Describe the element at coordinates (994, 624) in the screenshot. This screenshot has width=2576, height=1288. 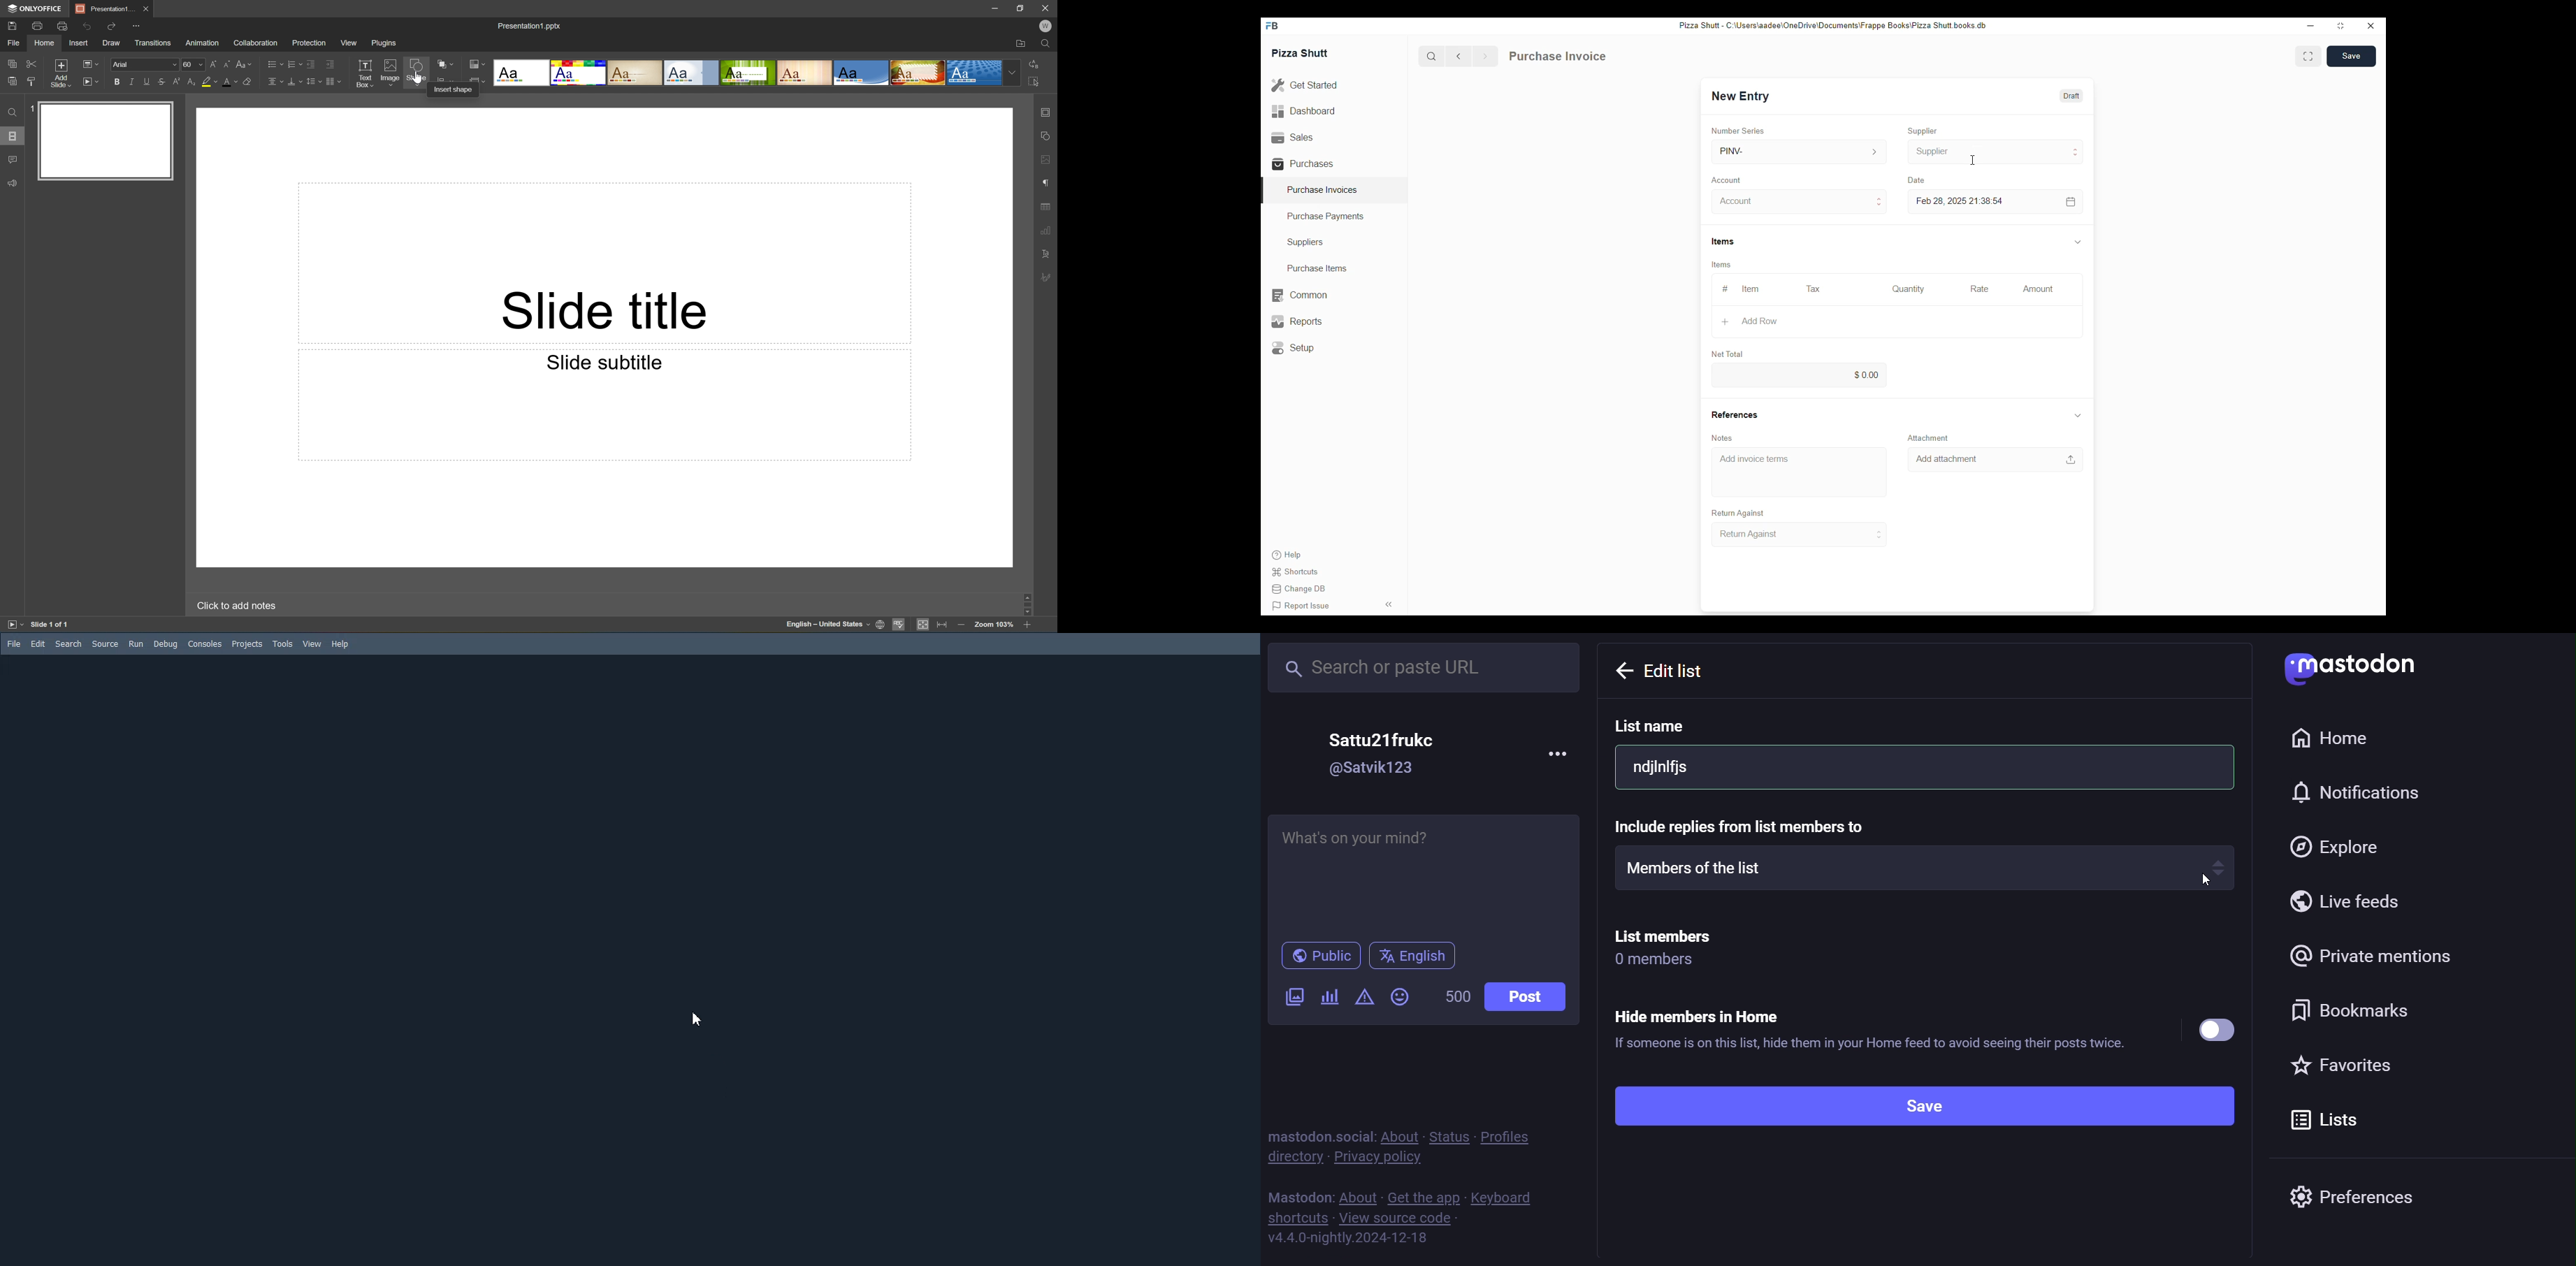
I see `Zoom 103%` at that location.